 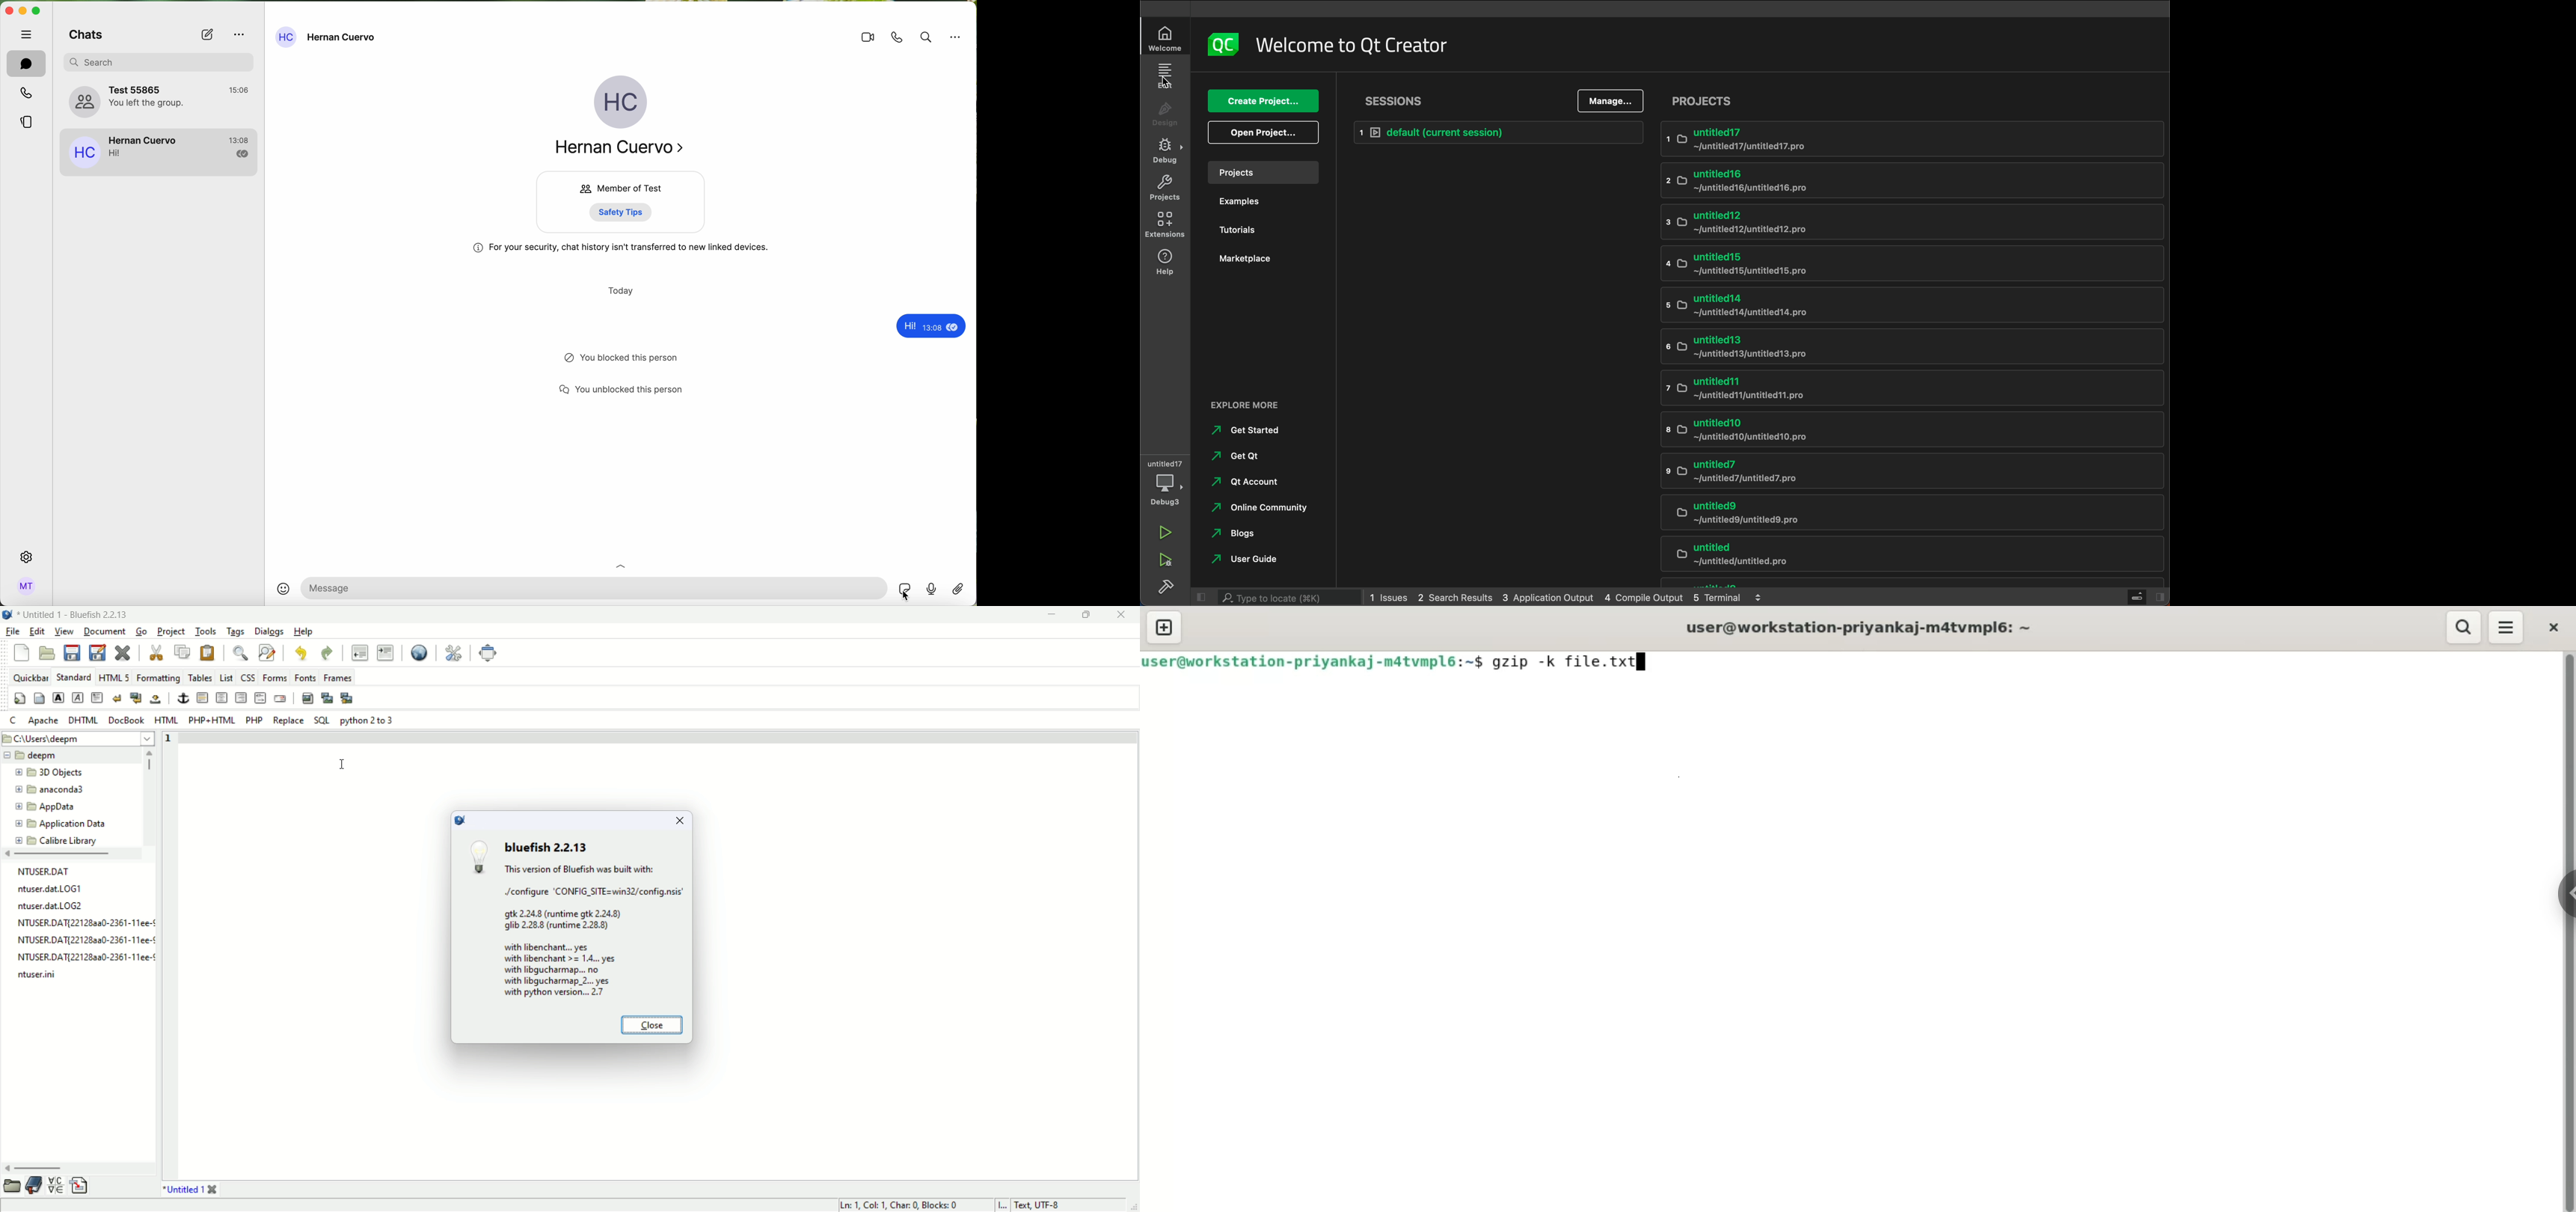 I want to click on untitled13, so click(x=1895, y=347).